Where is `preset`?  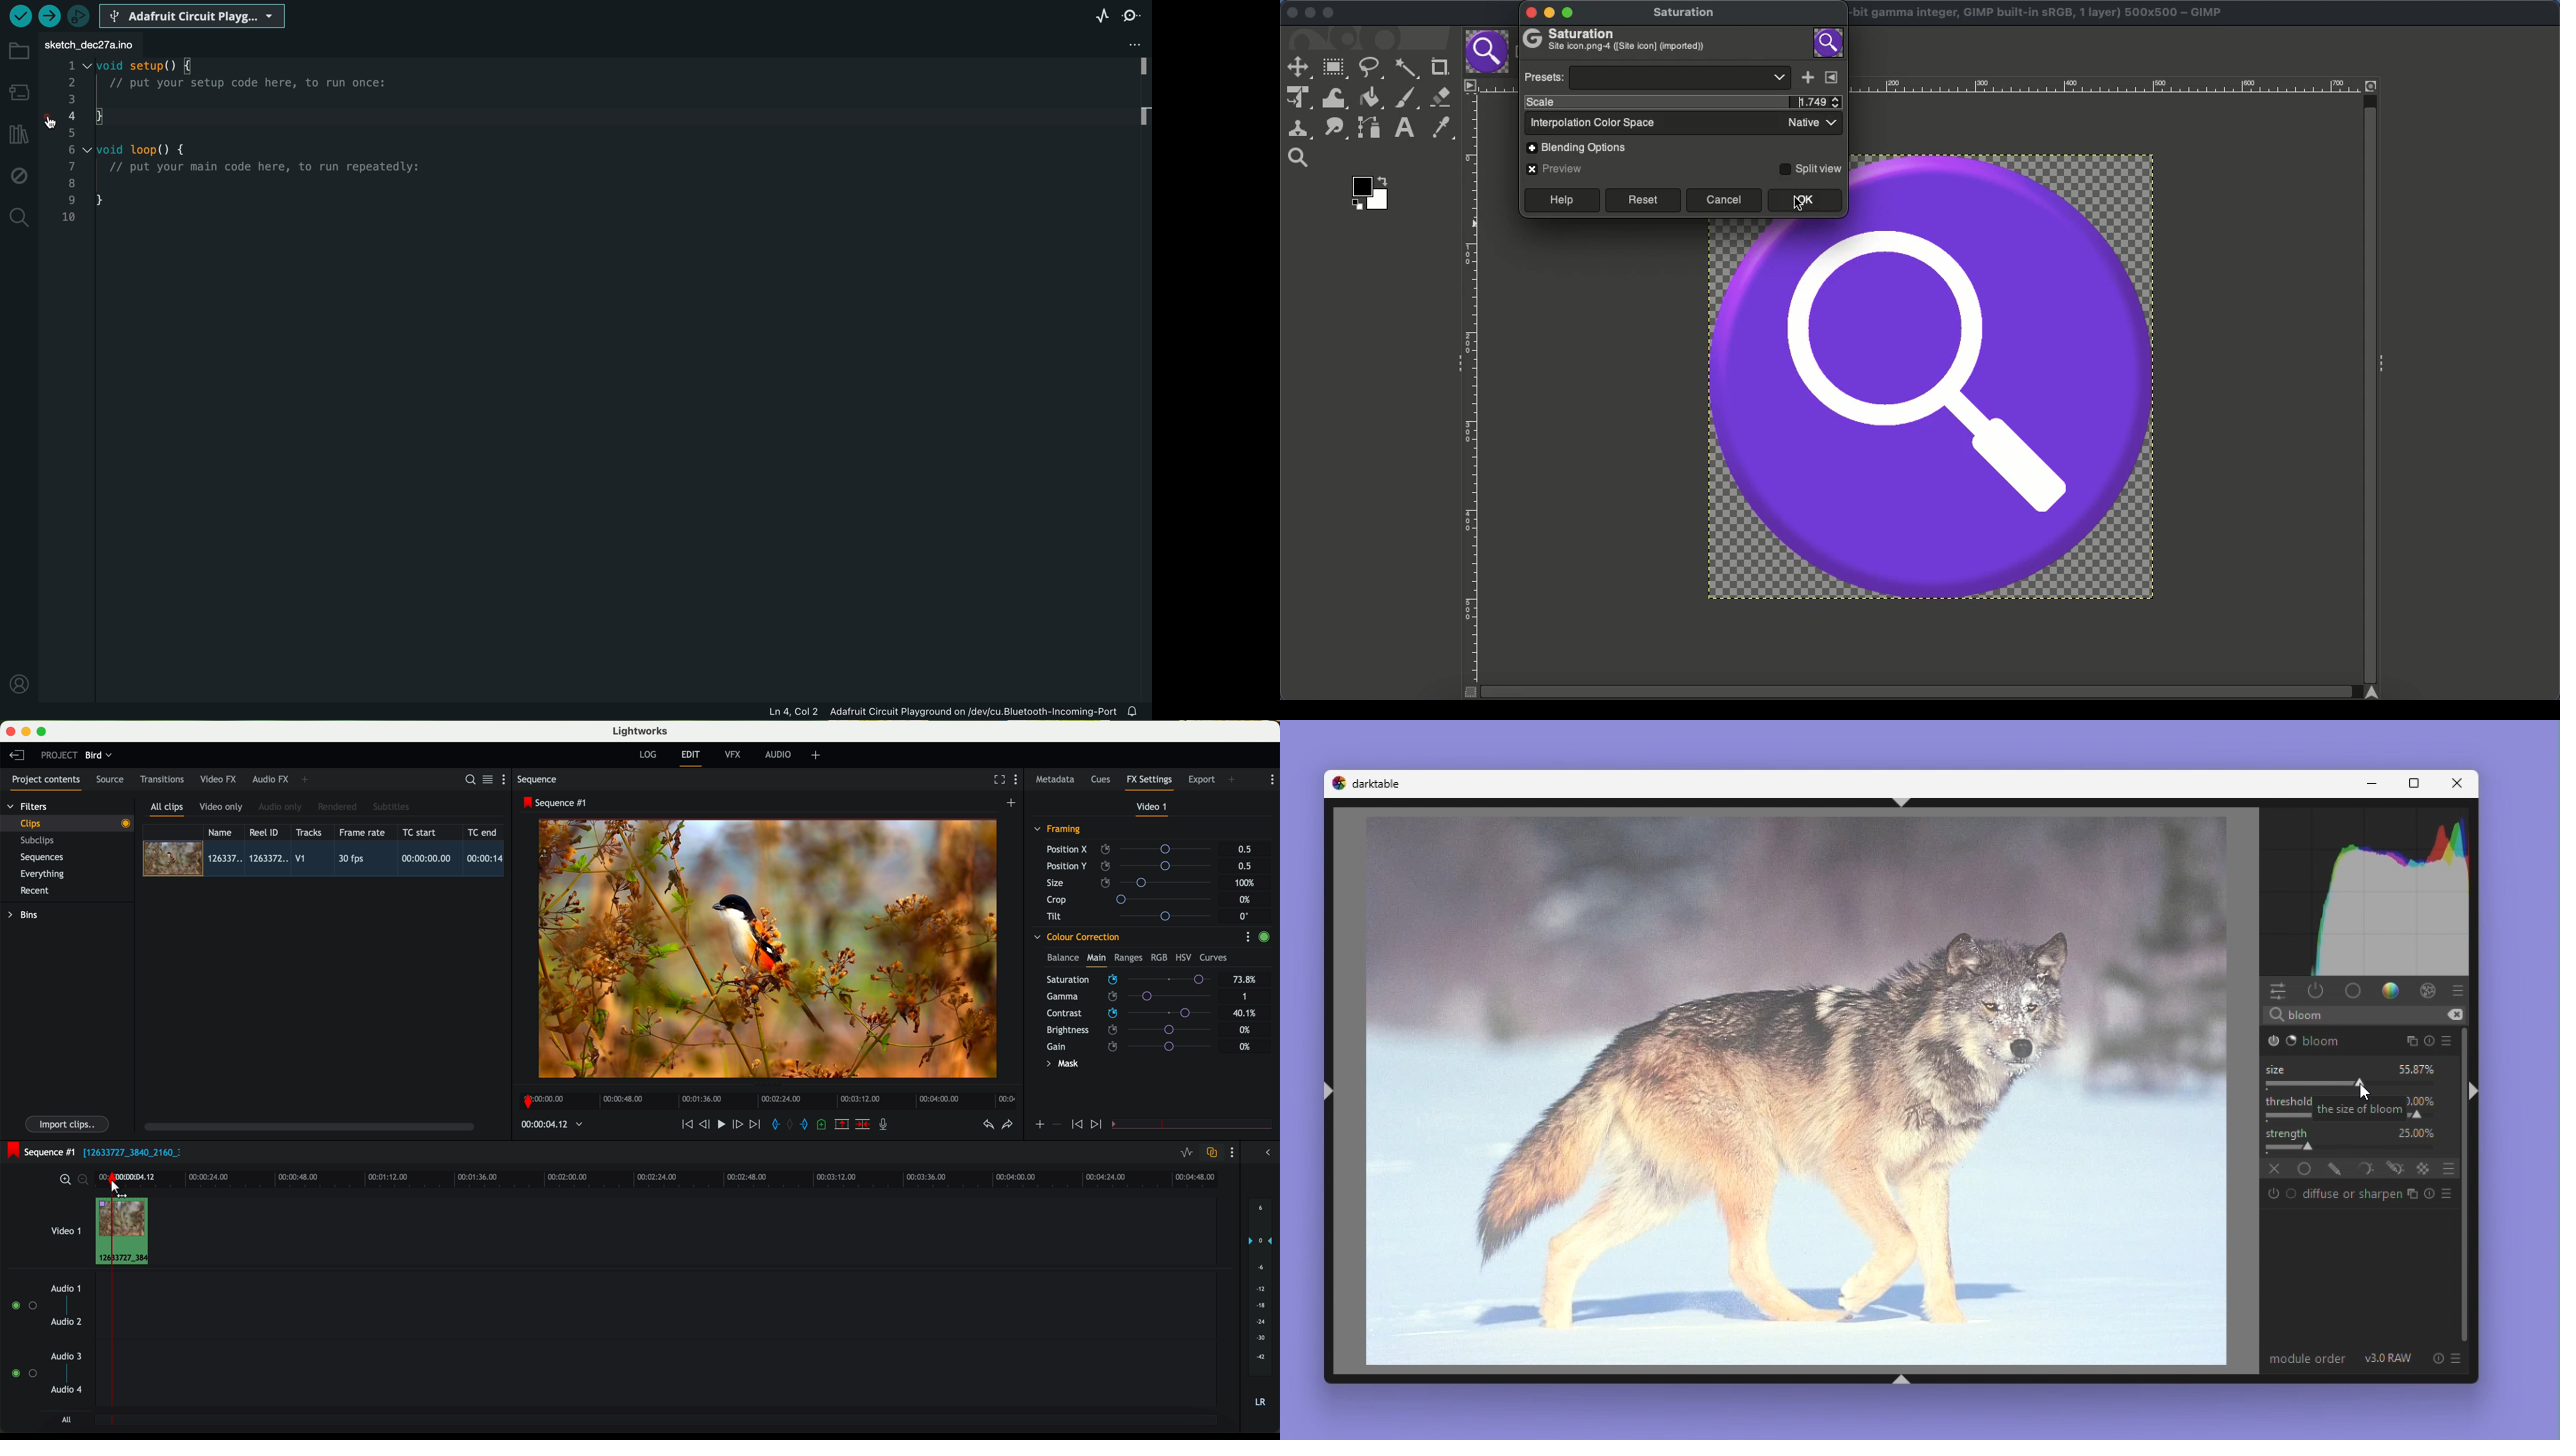
preset is located at coordinates (2449, 1040).